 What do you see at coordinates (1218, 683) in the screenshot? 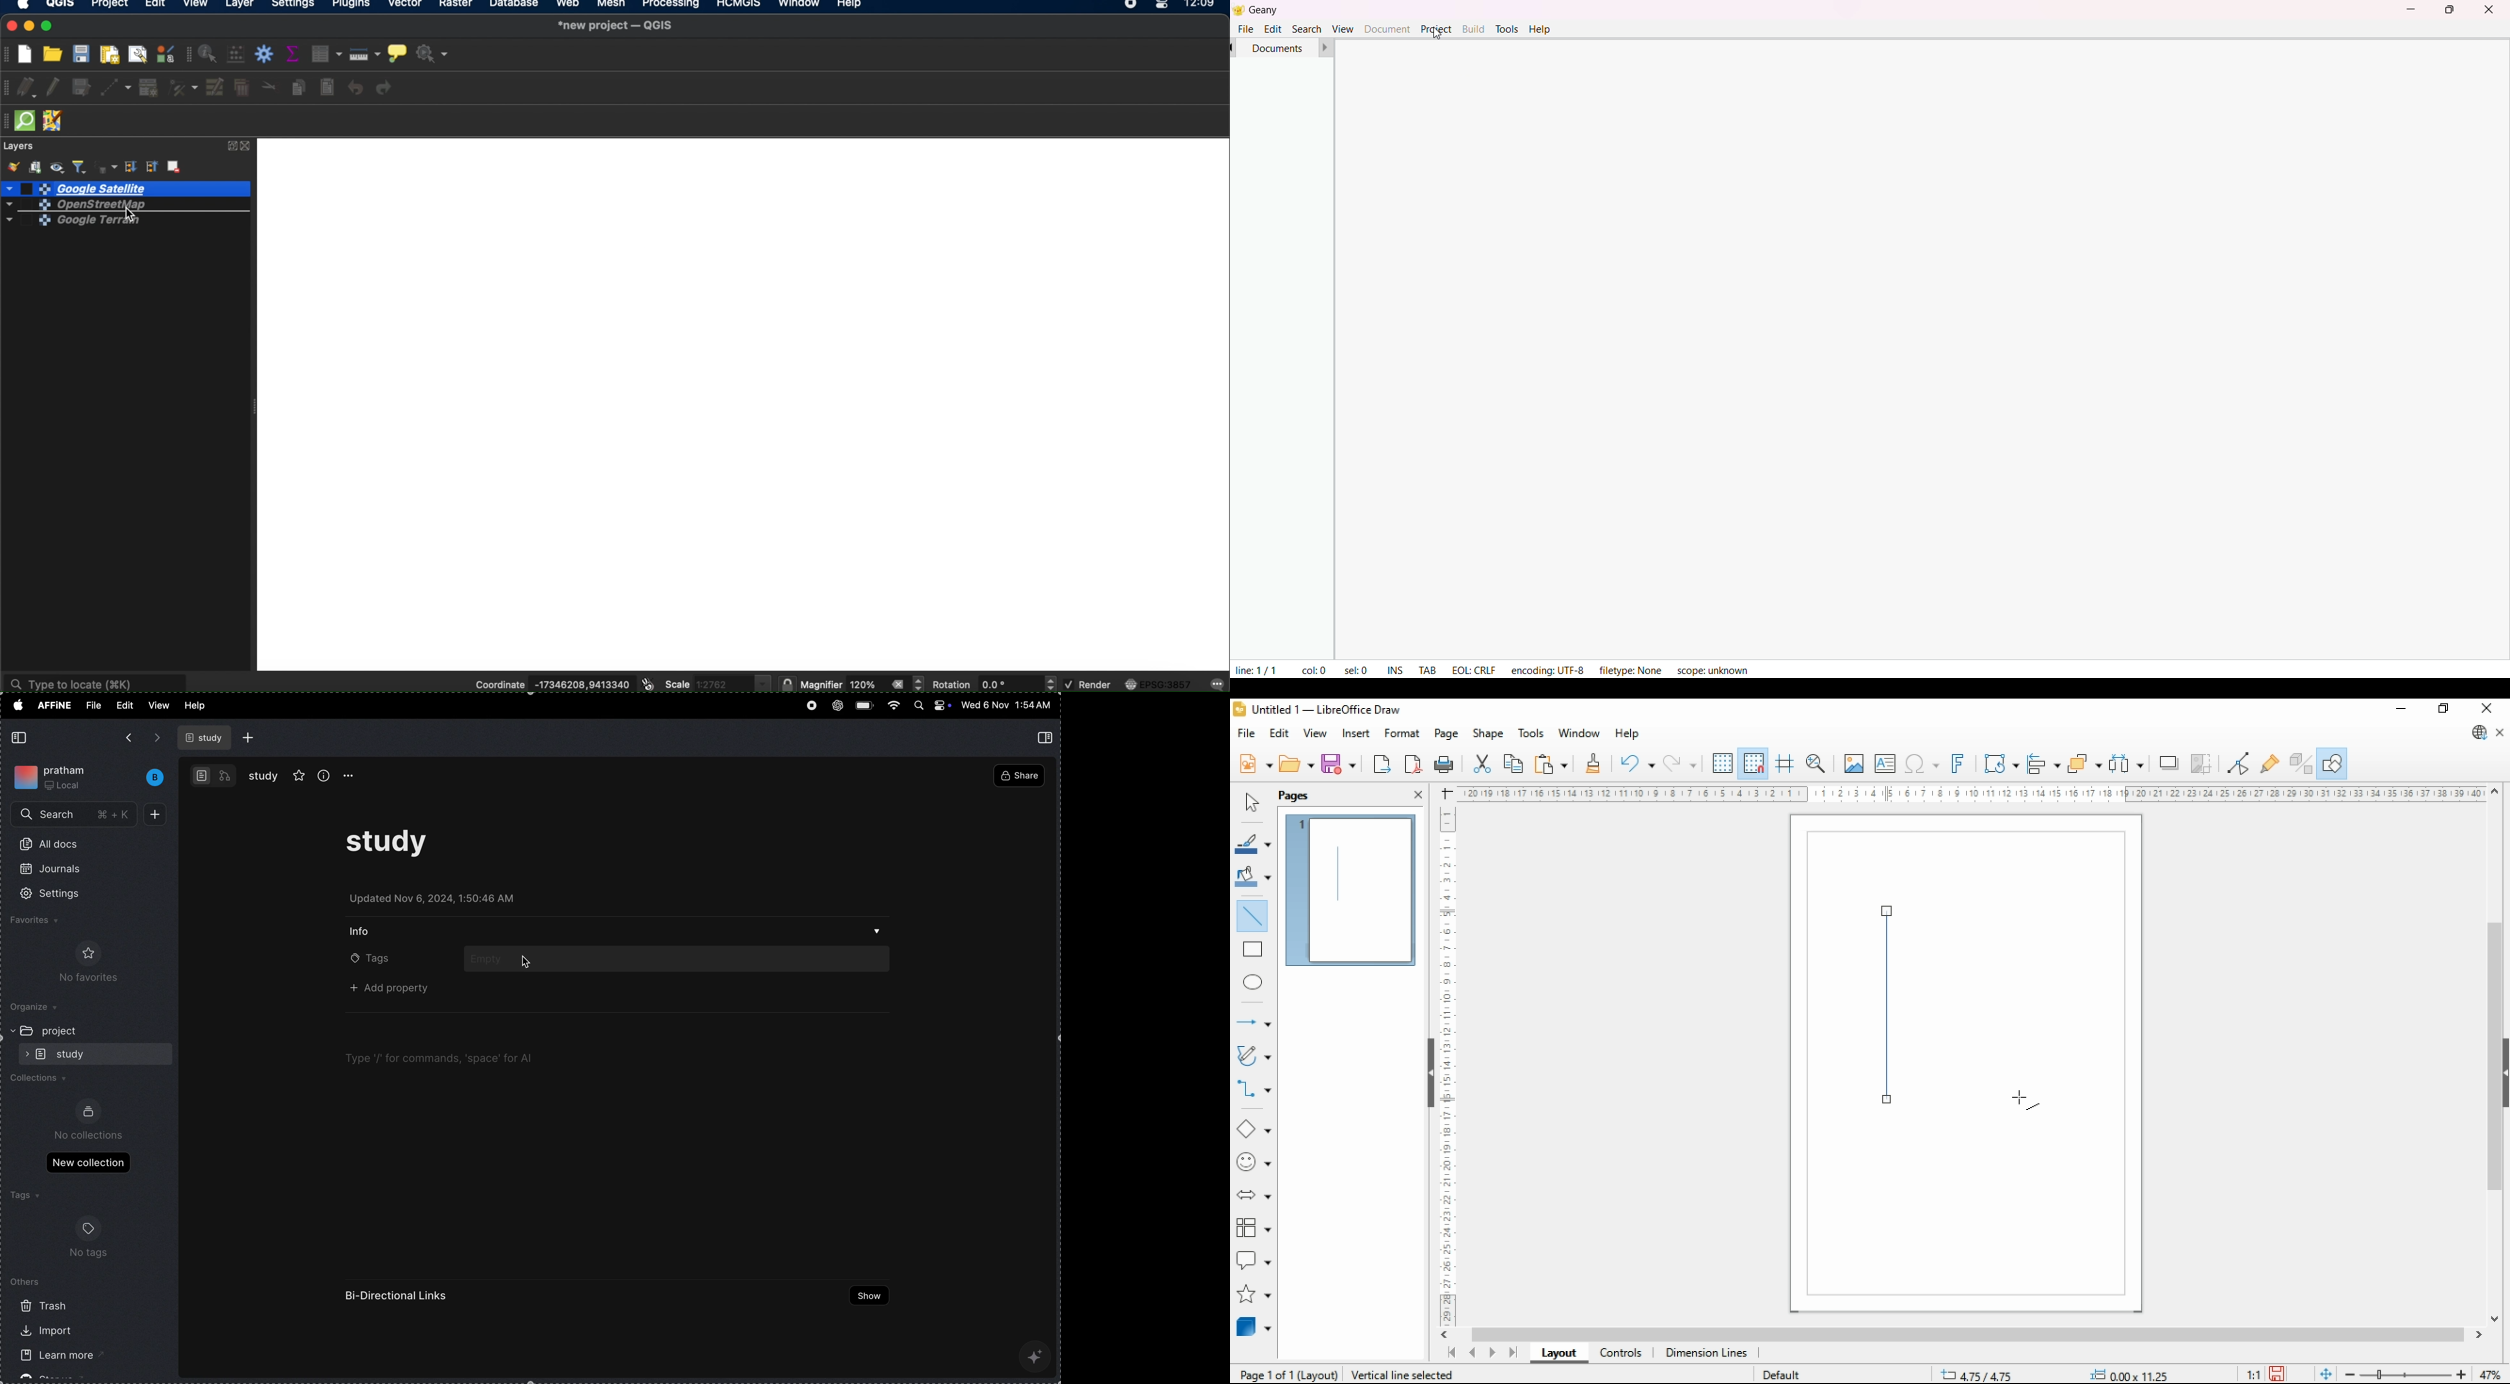
I see `messages` at bounding box center [1218, 683].